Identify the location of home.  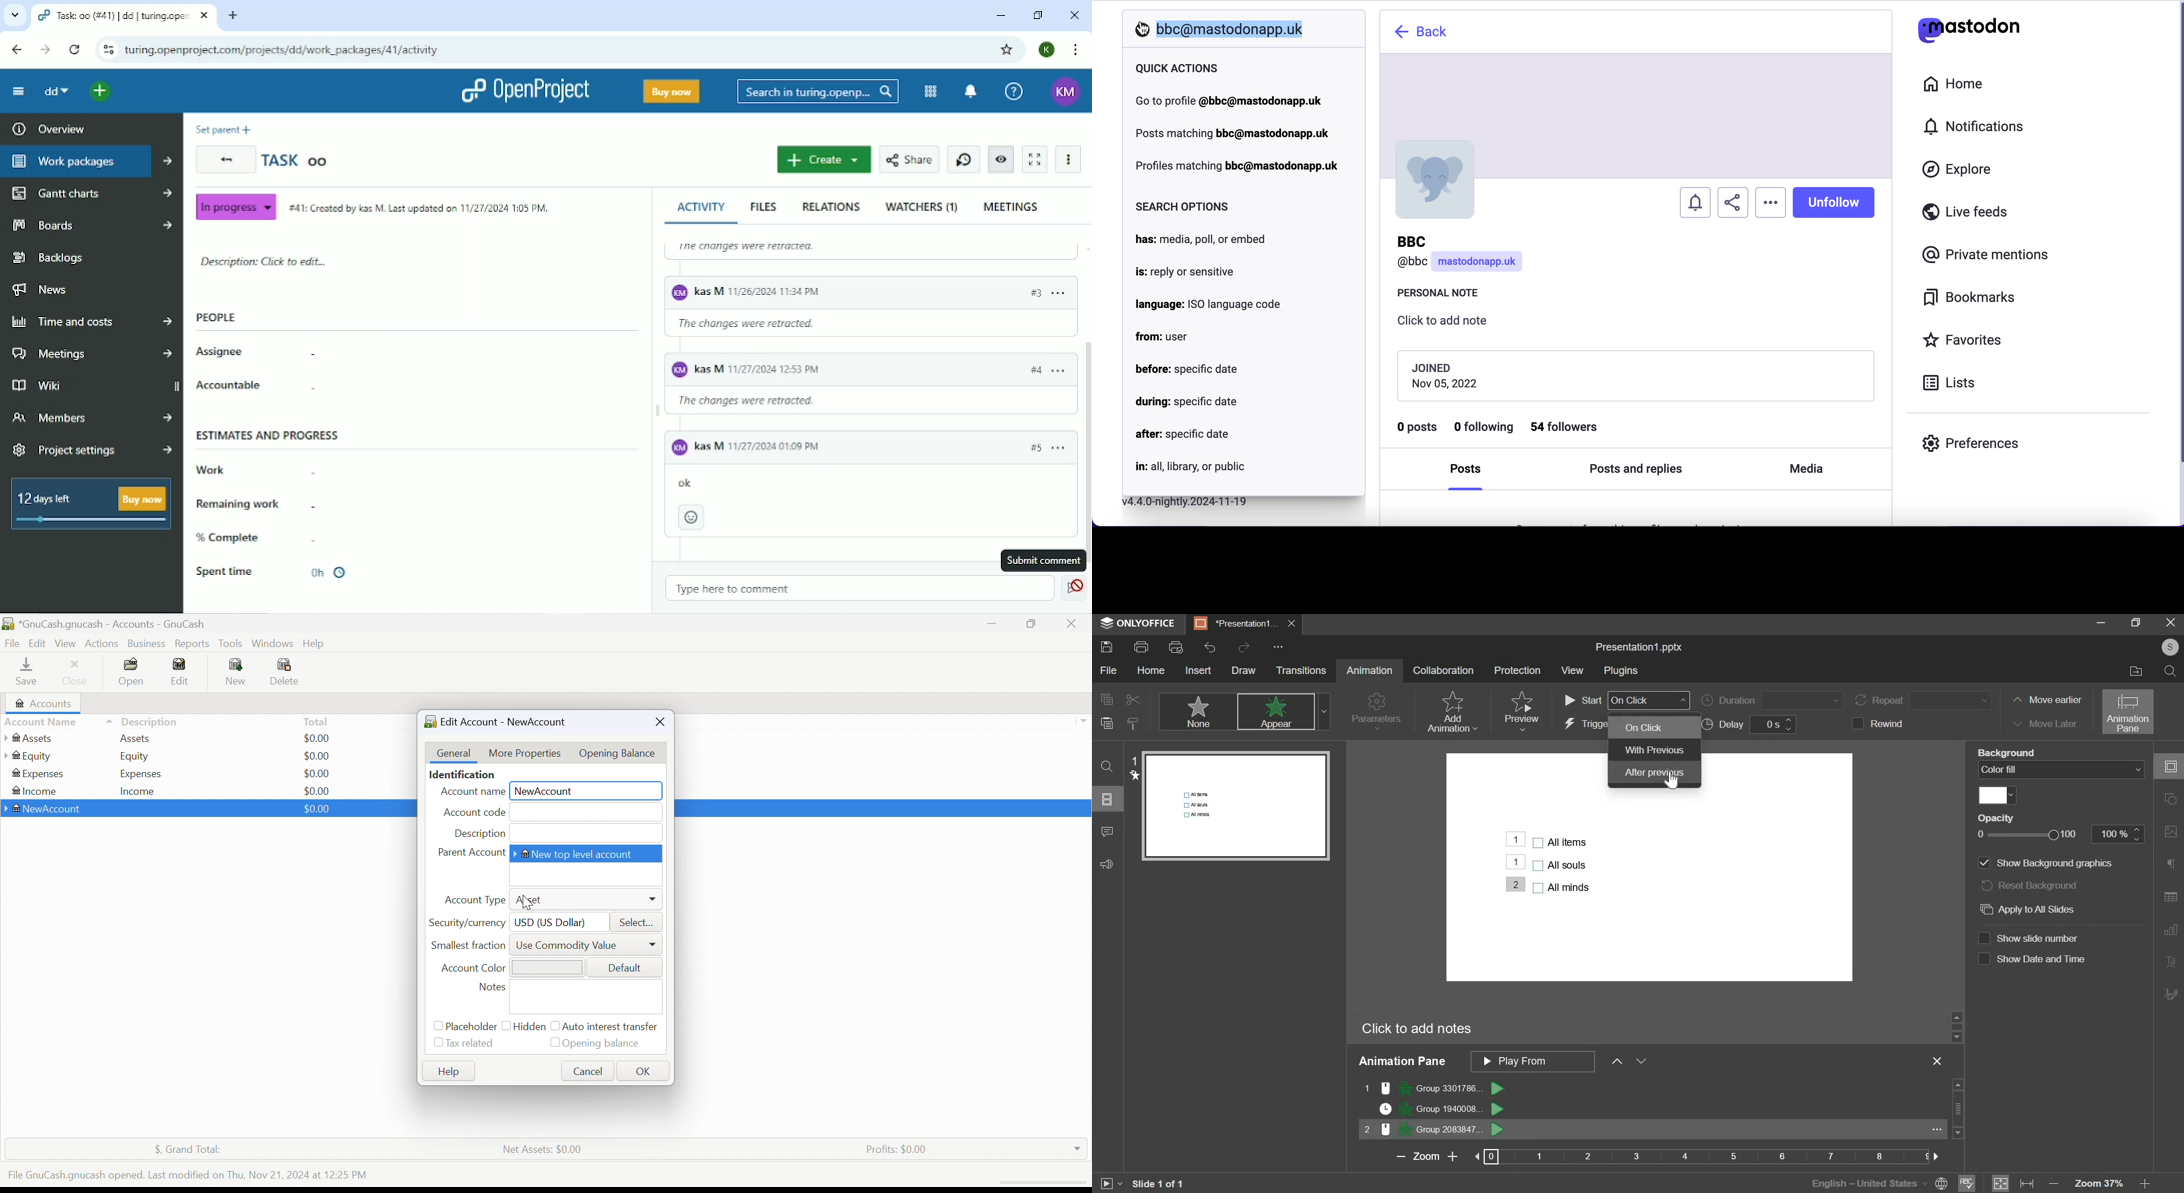
(1151, 671).